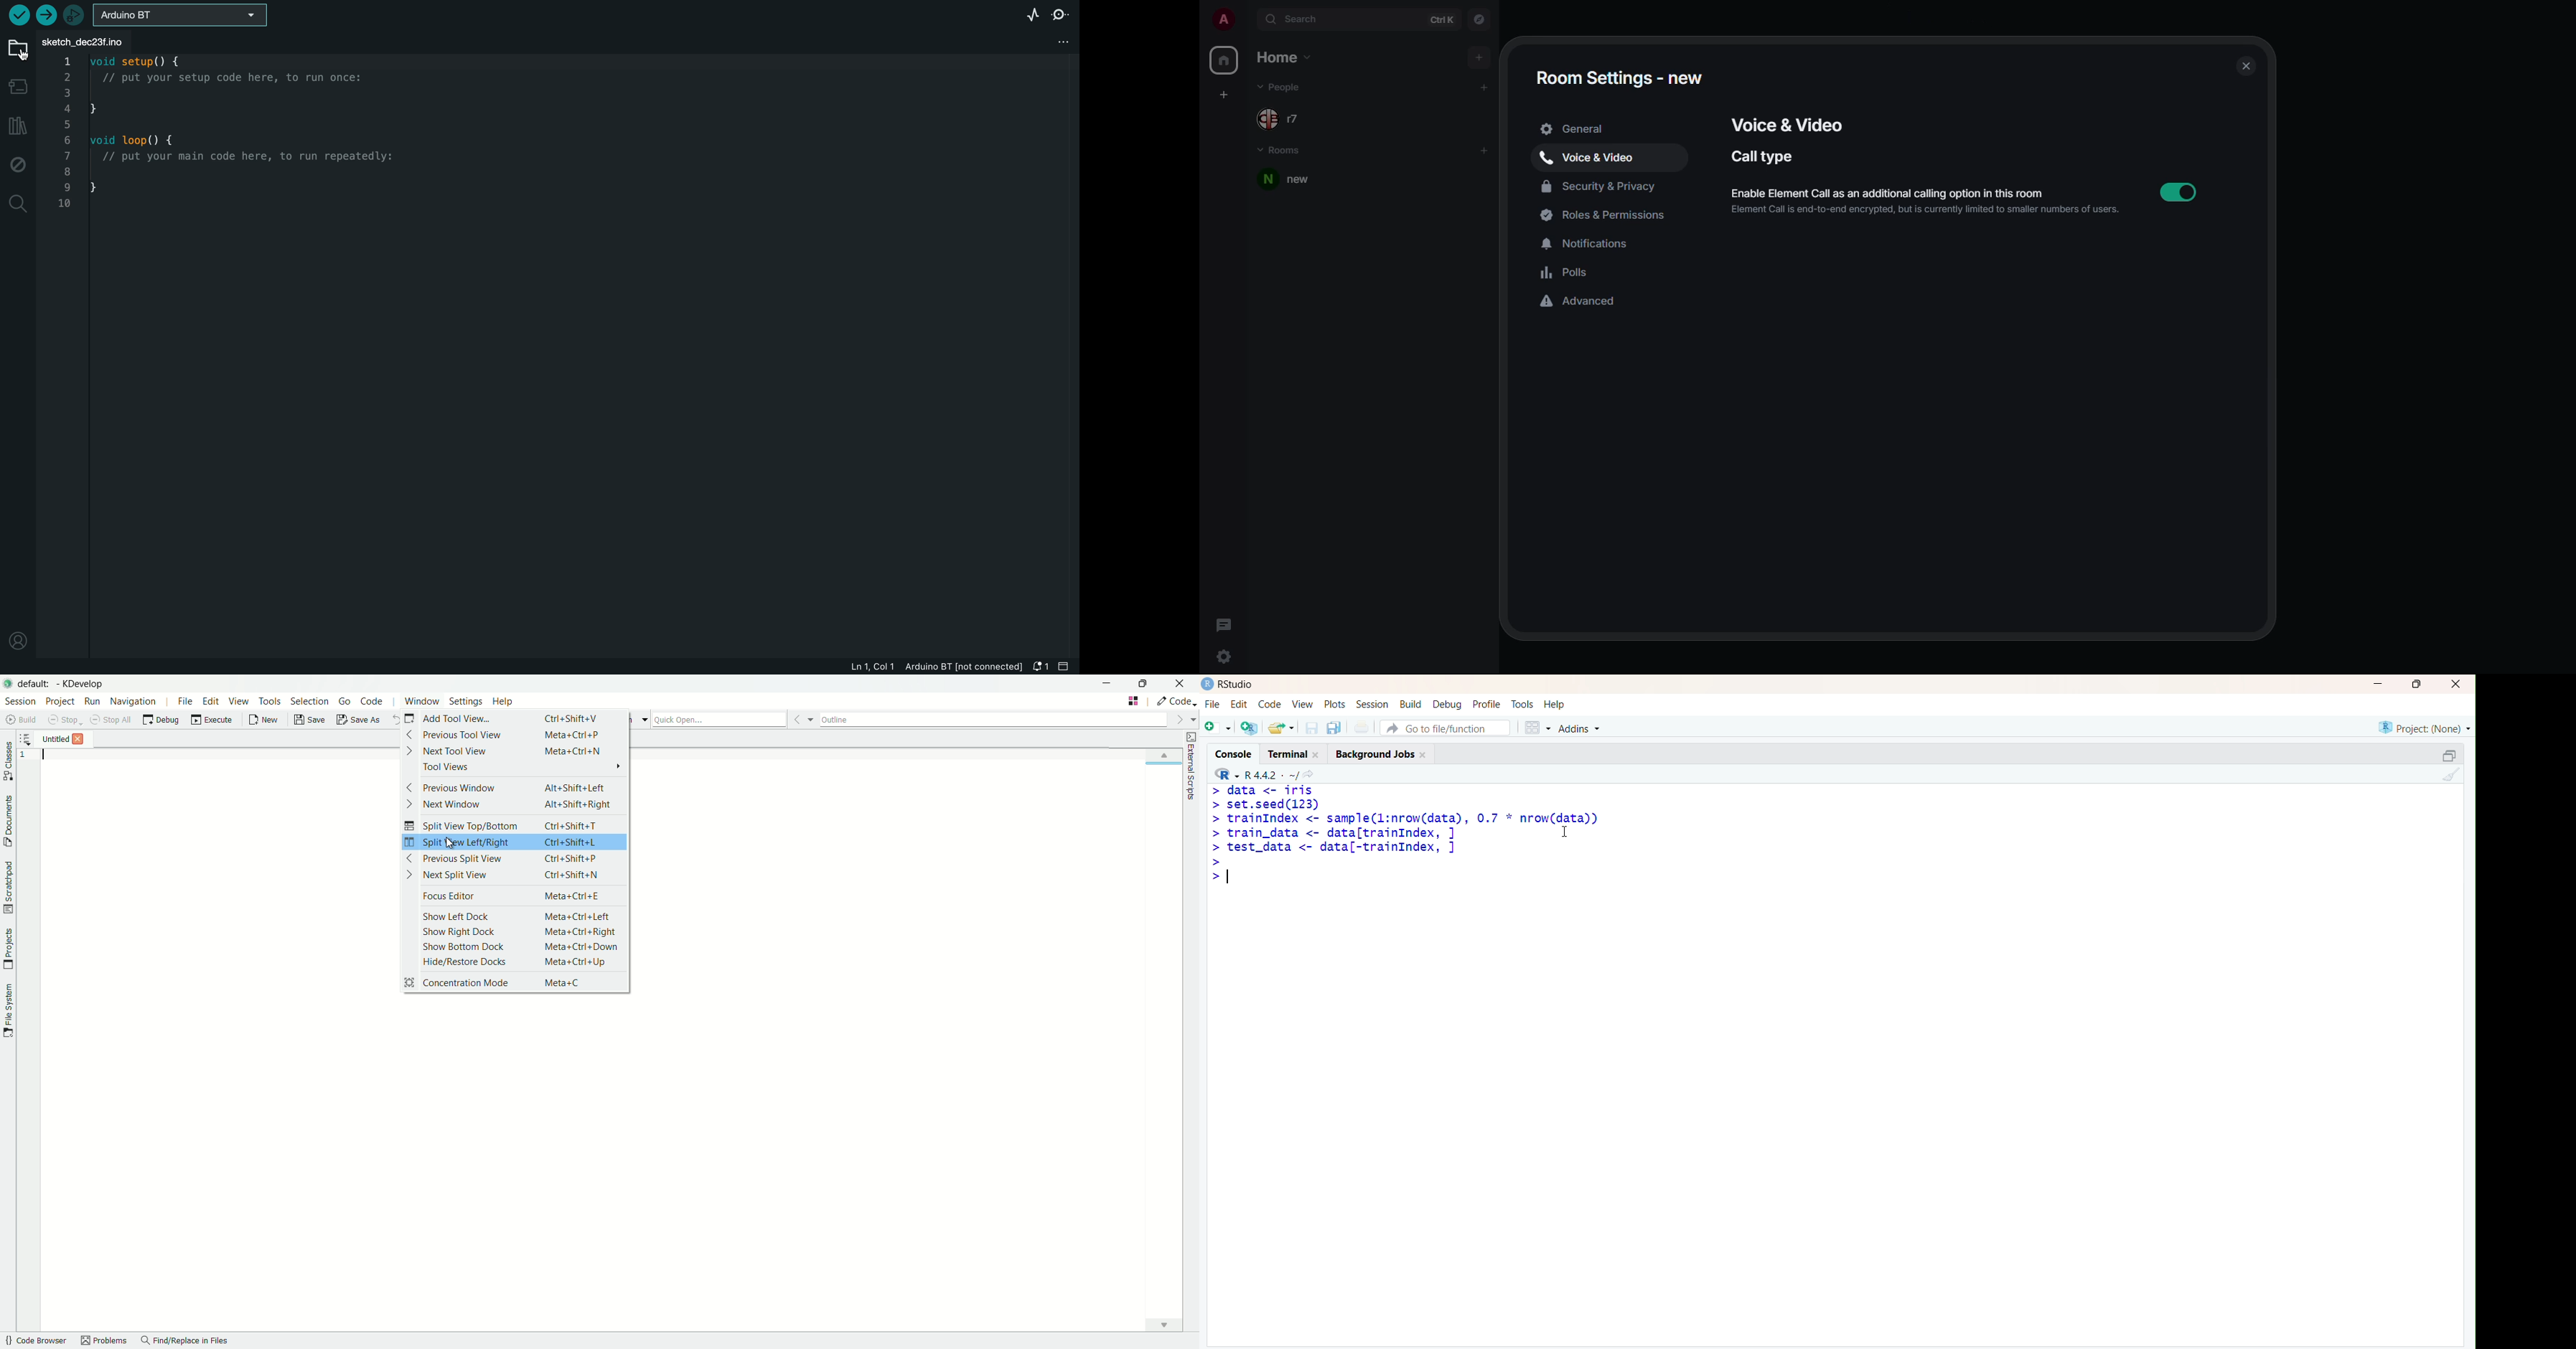 The height and width of the screenshot is (1372, 2576). Describe the element at coordinates (1581, 727) in the screenshot. I see `Addins` at that location.